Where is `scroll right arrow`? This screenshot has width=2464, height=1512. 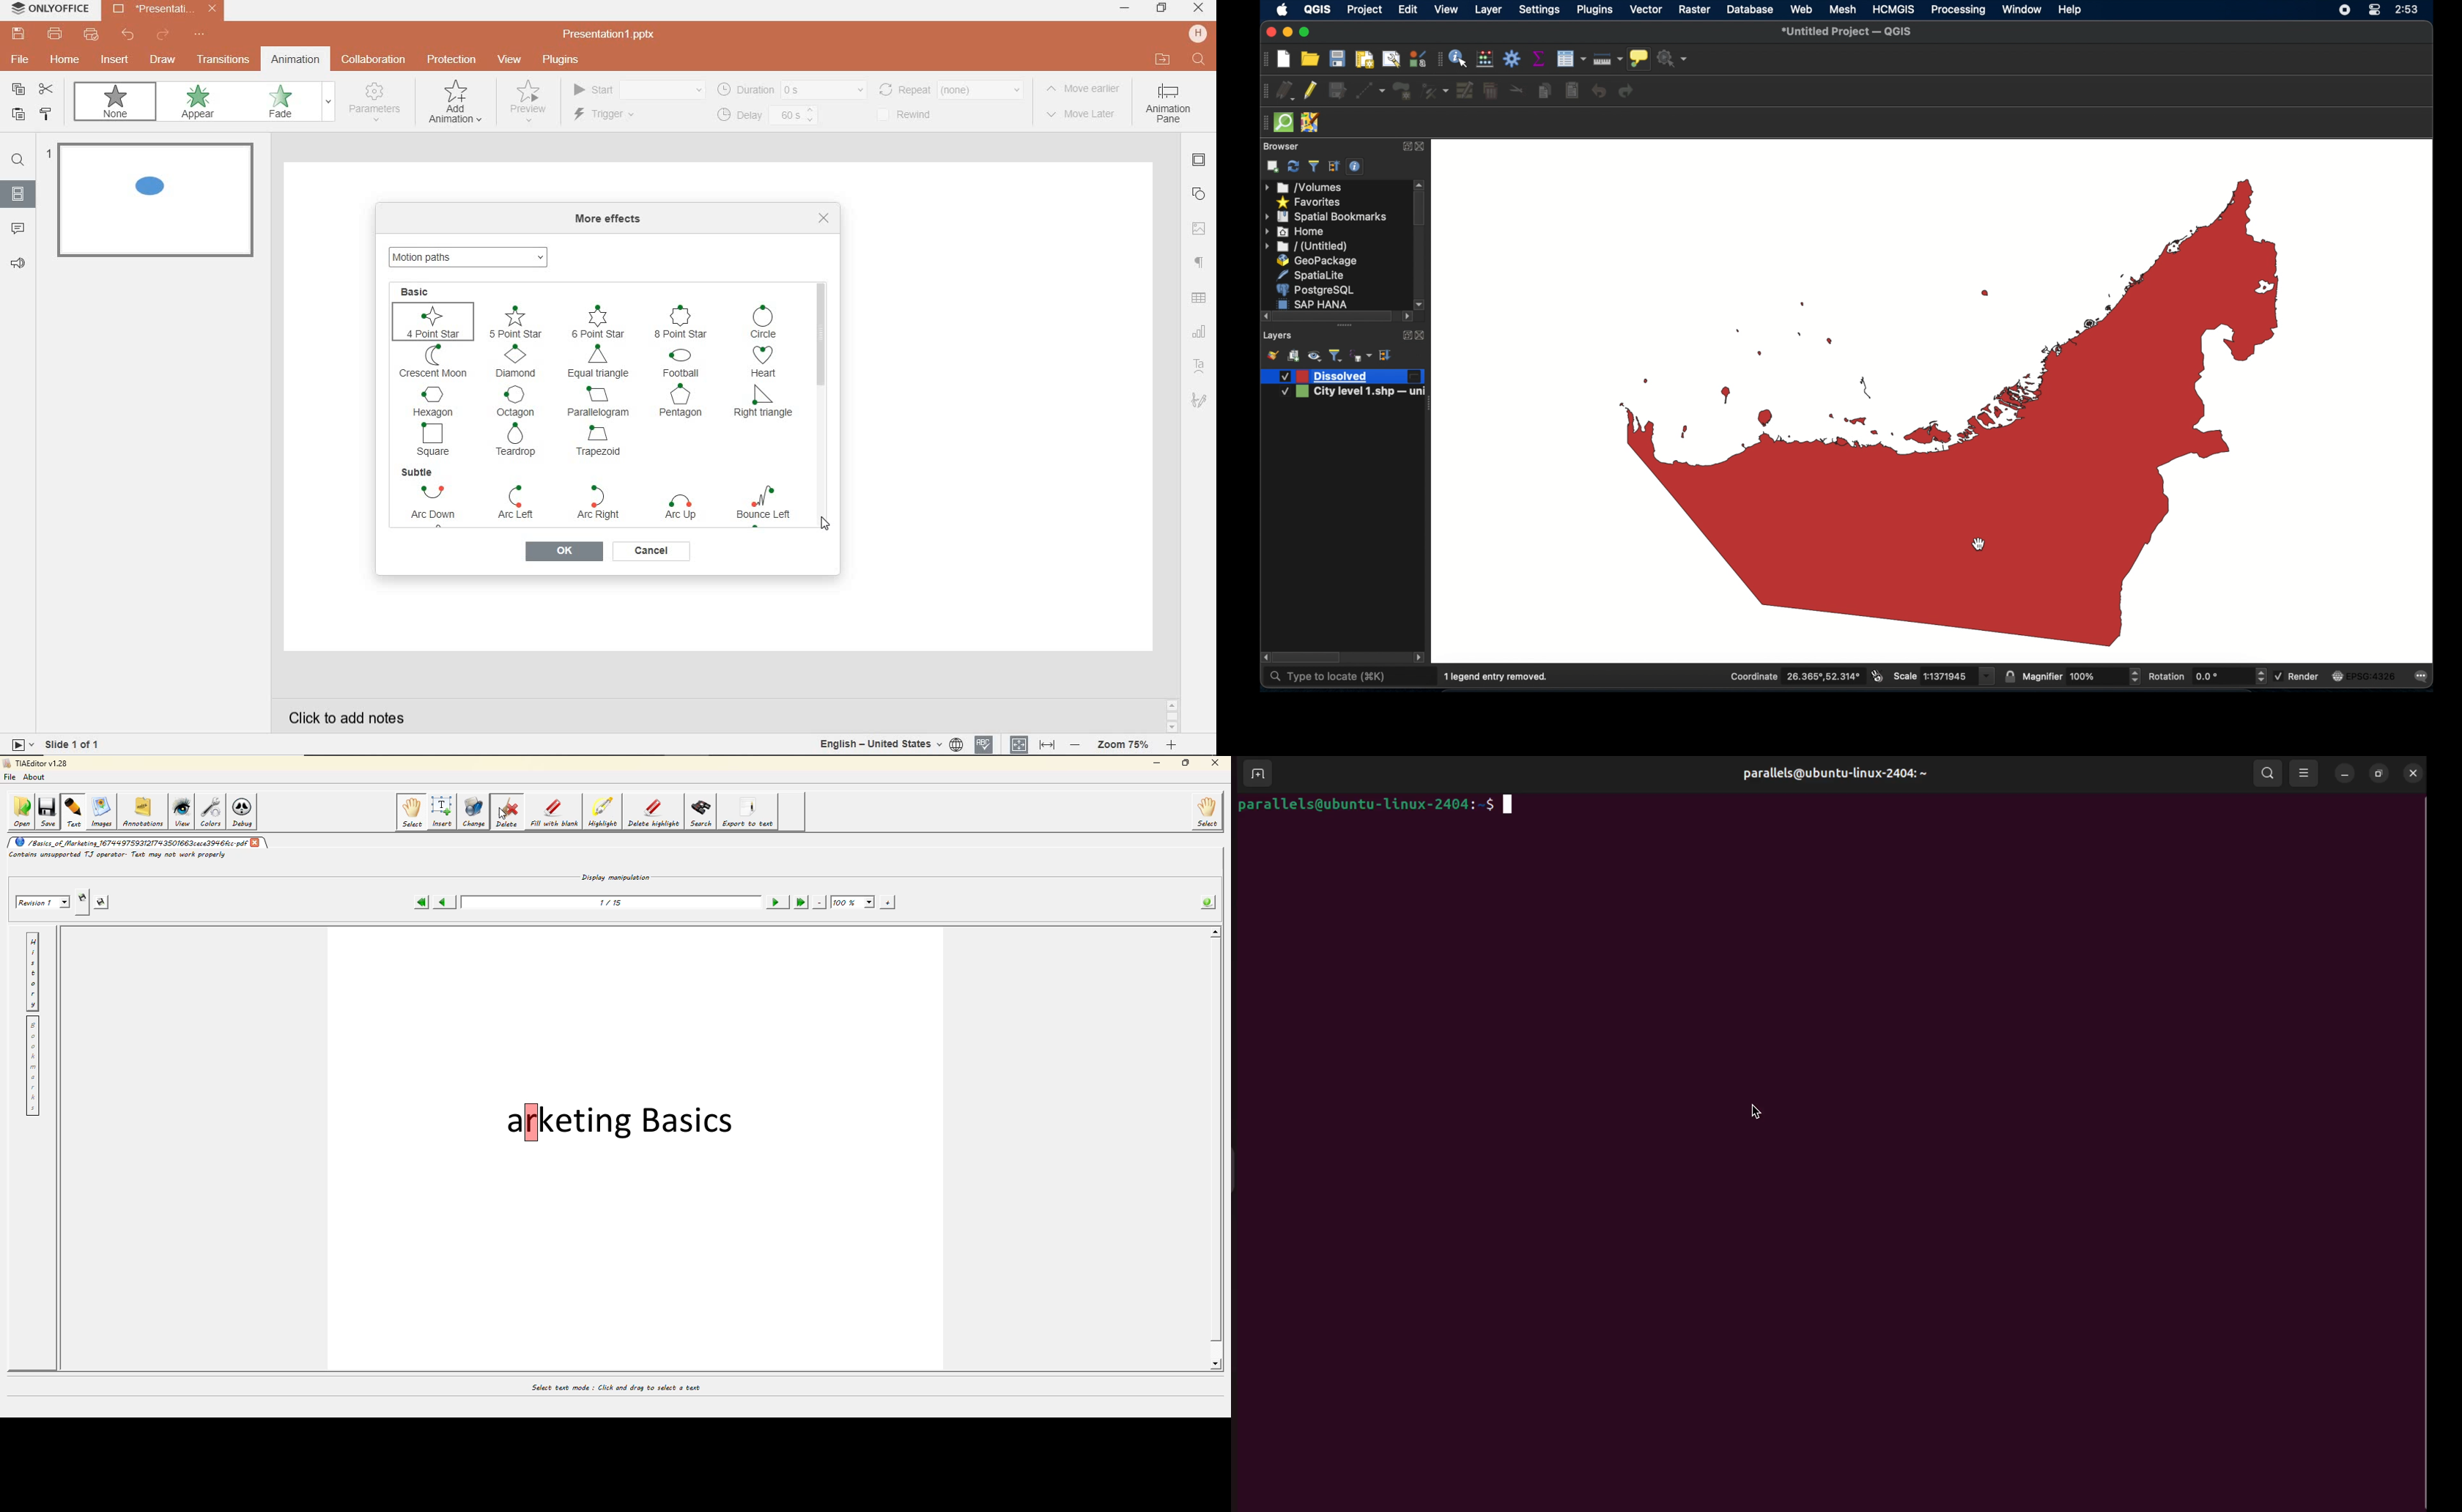 scroll right arrow is located at coordinates (1420, 303).